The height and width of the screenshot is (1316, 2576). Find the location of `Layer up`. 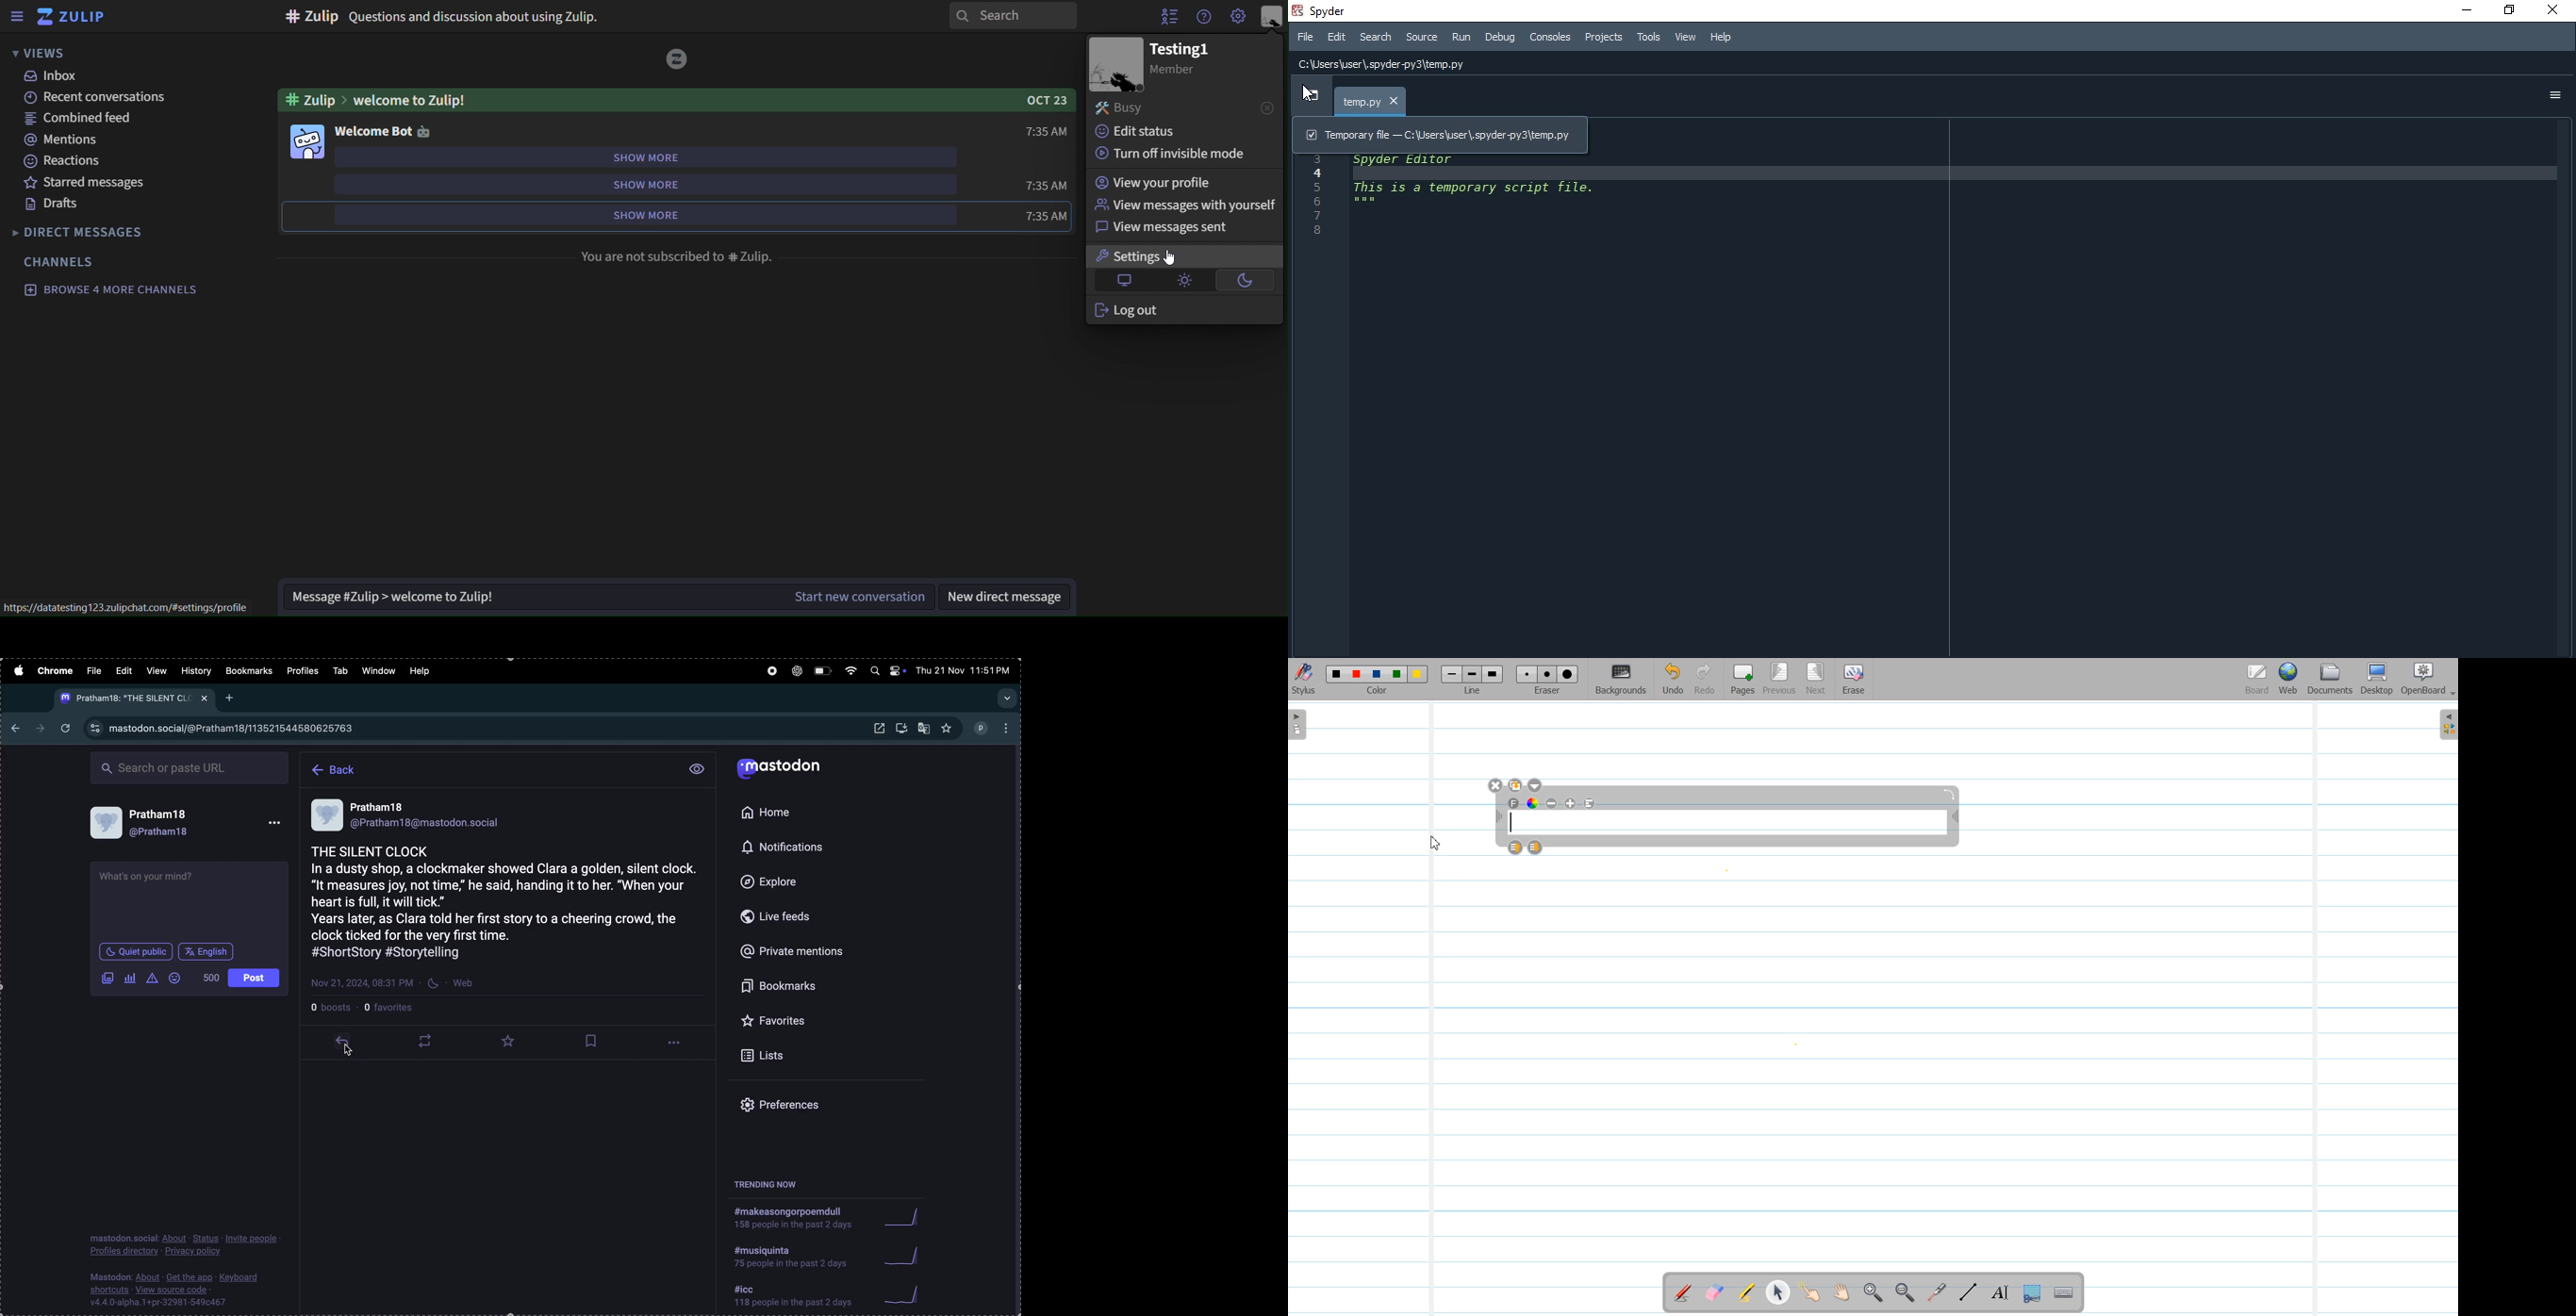

Layer up is located at coordinates (1516, 847).